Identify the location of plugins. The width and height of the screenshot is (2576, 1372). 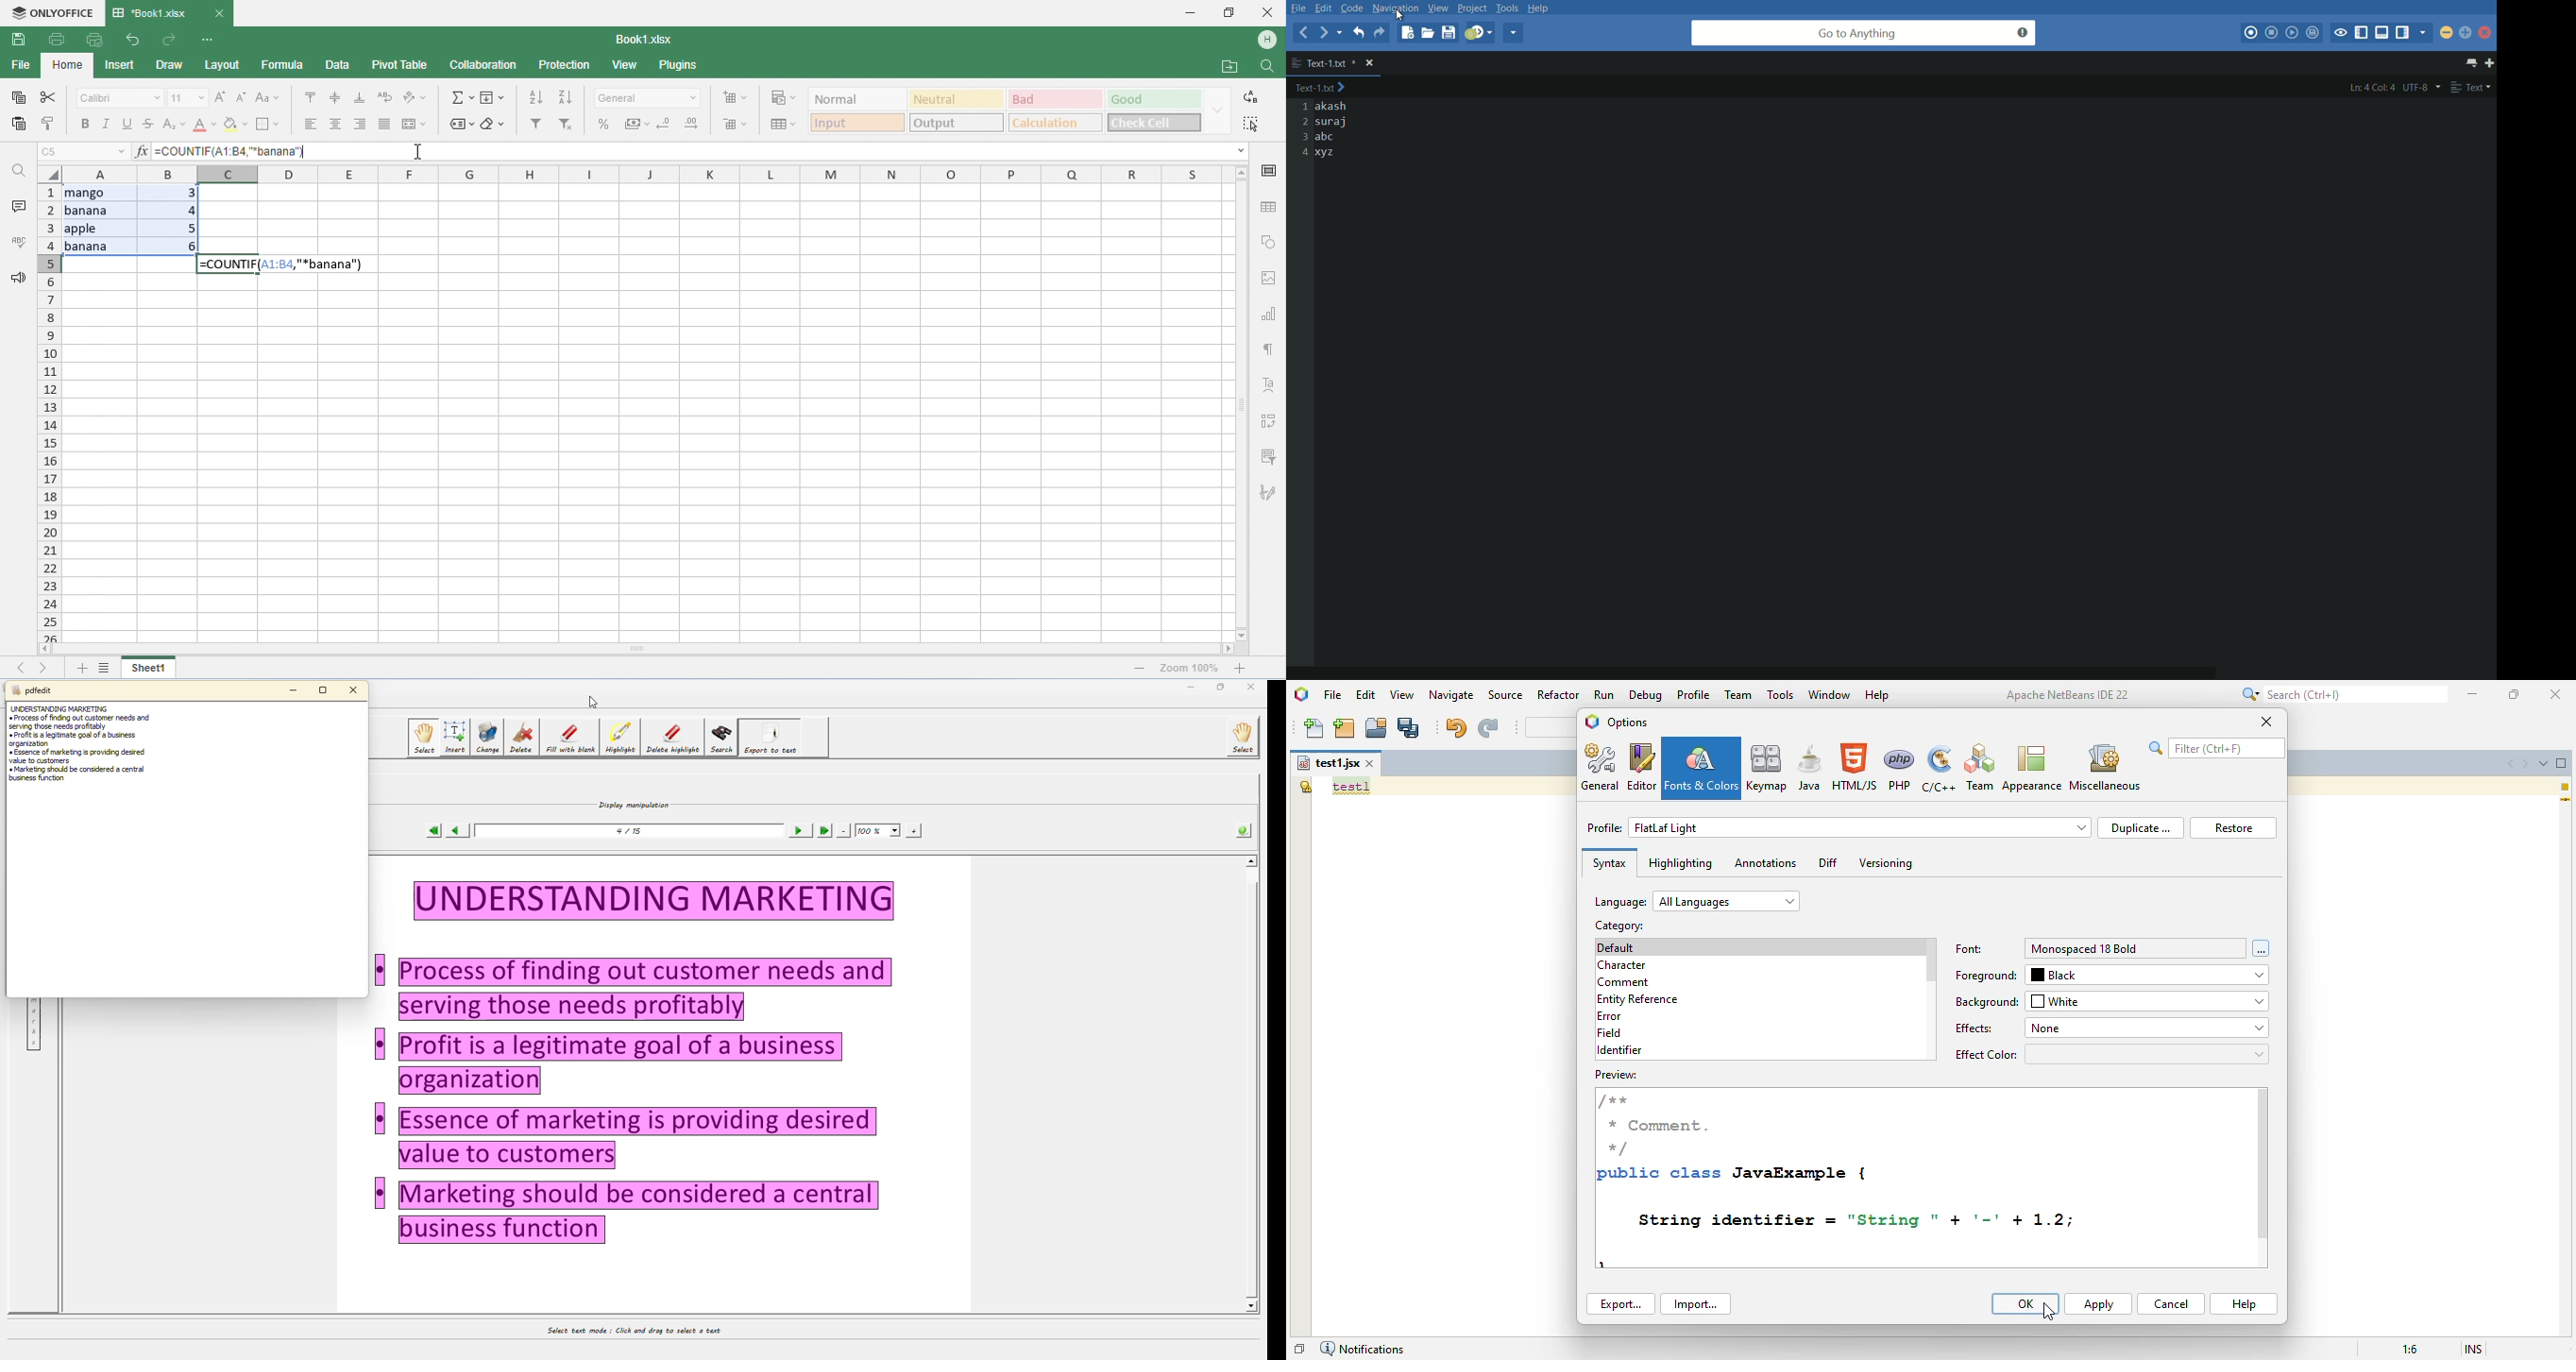
(680, 66).